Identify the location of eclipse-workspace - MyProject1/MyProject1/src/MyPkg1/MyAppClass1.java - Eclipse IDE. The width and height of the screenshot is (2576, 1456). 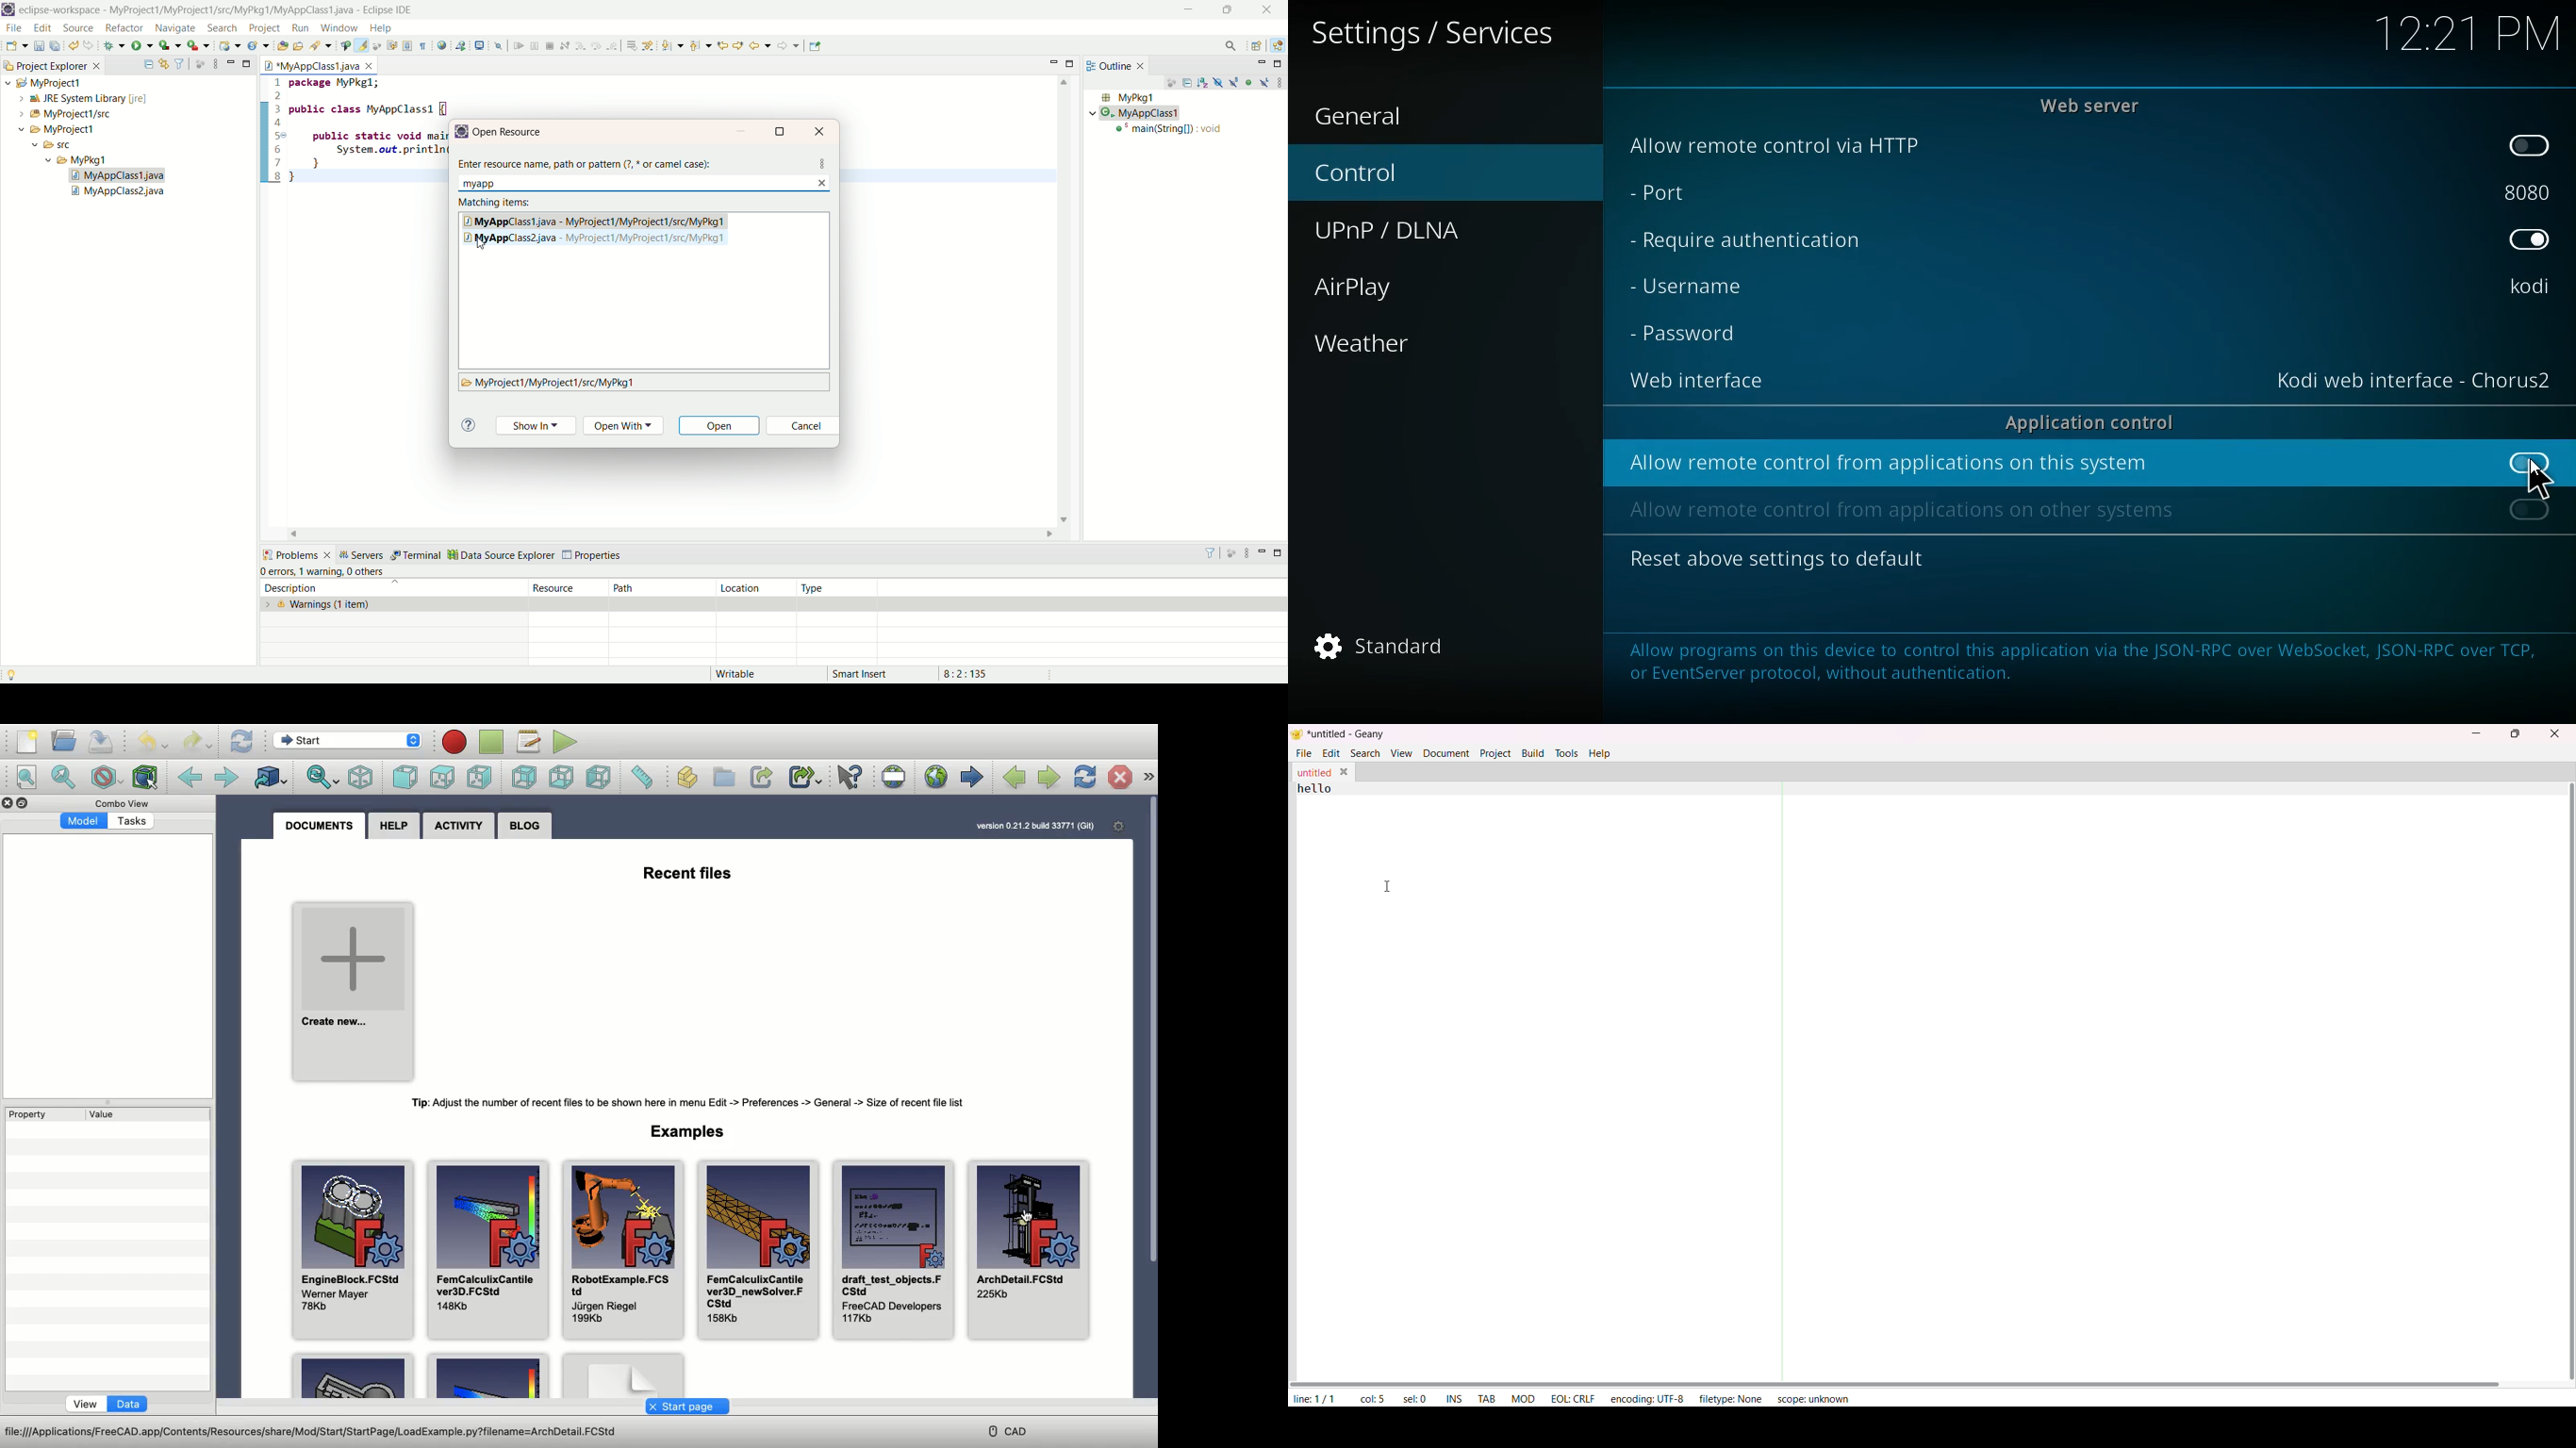
(219, 10).